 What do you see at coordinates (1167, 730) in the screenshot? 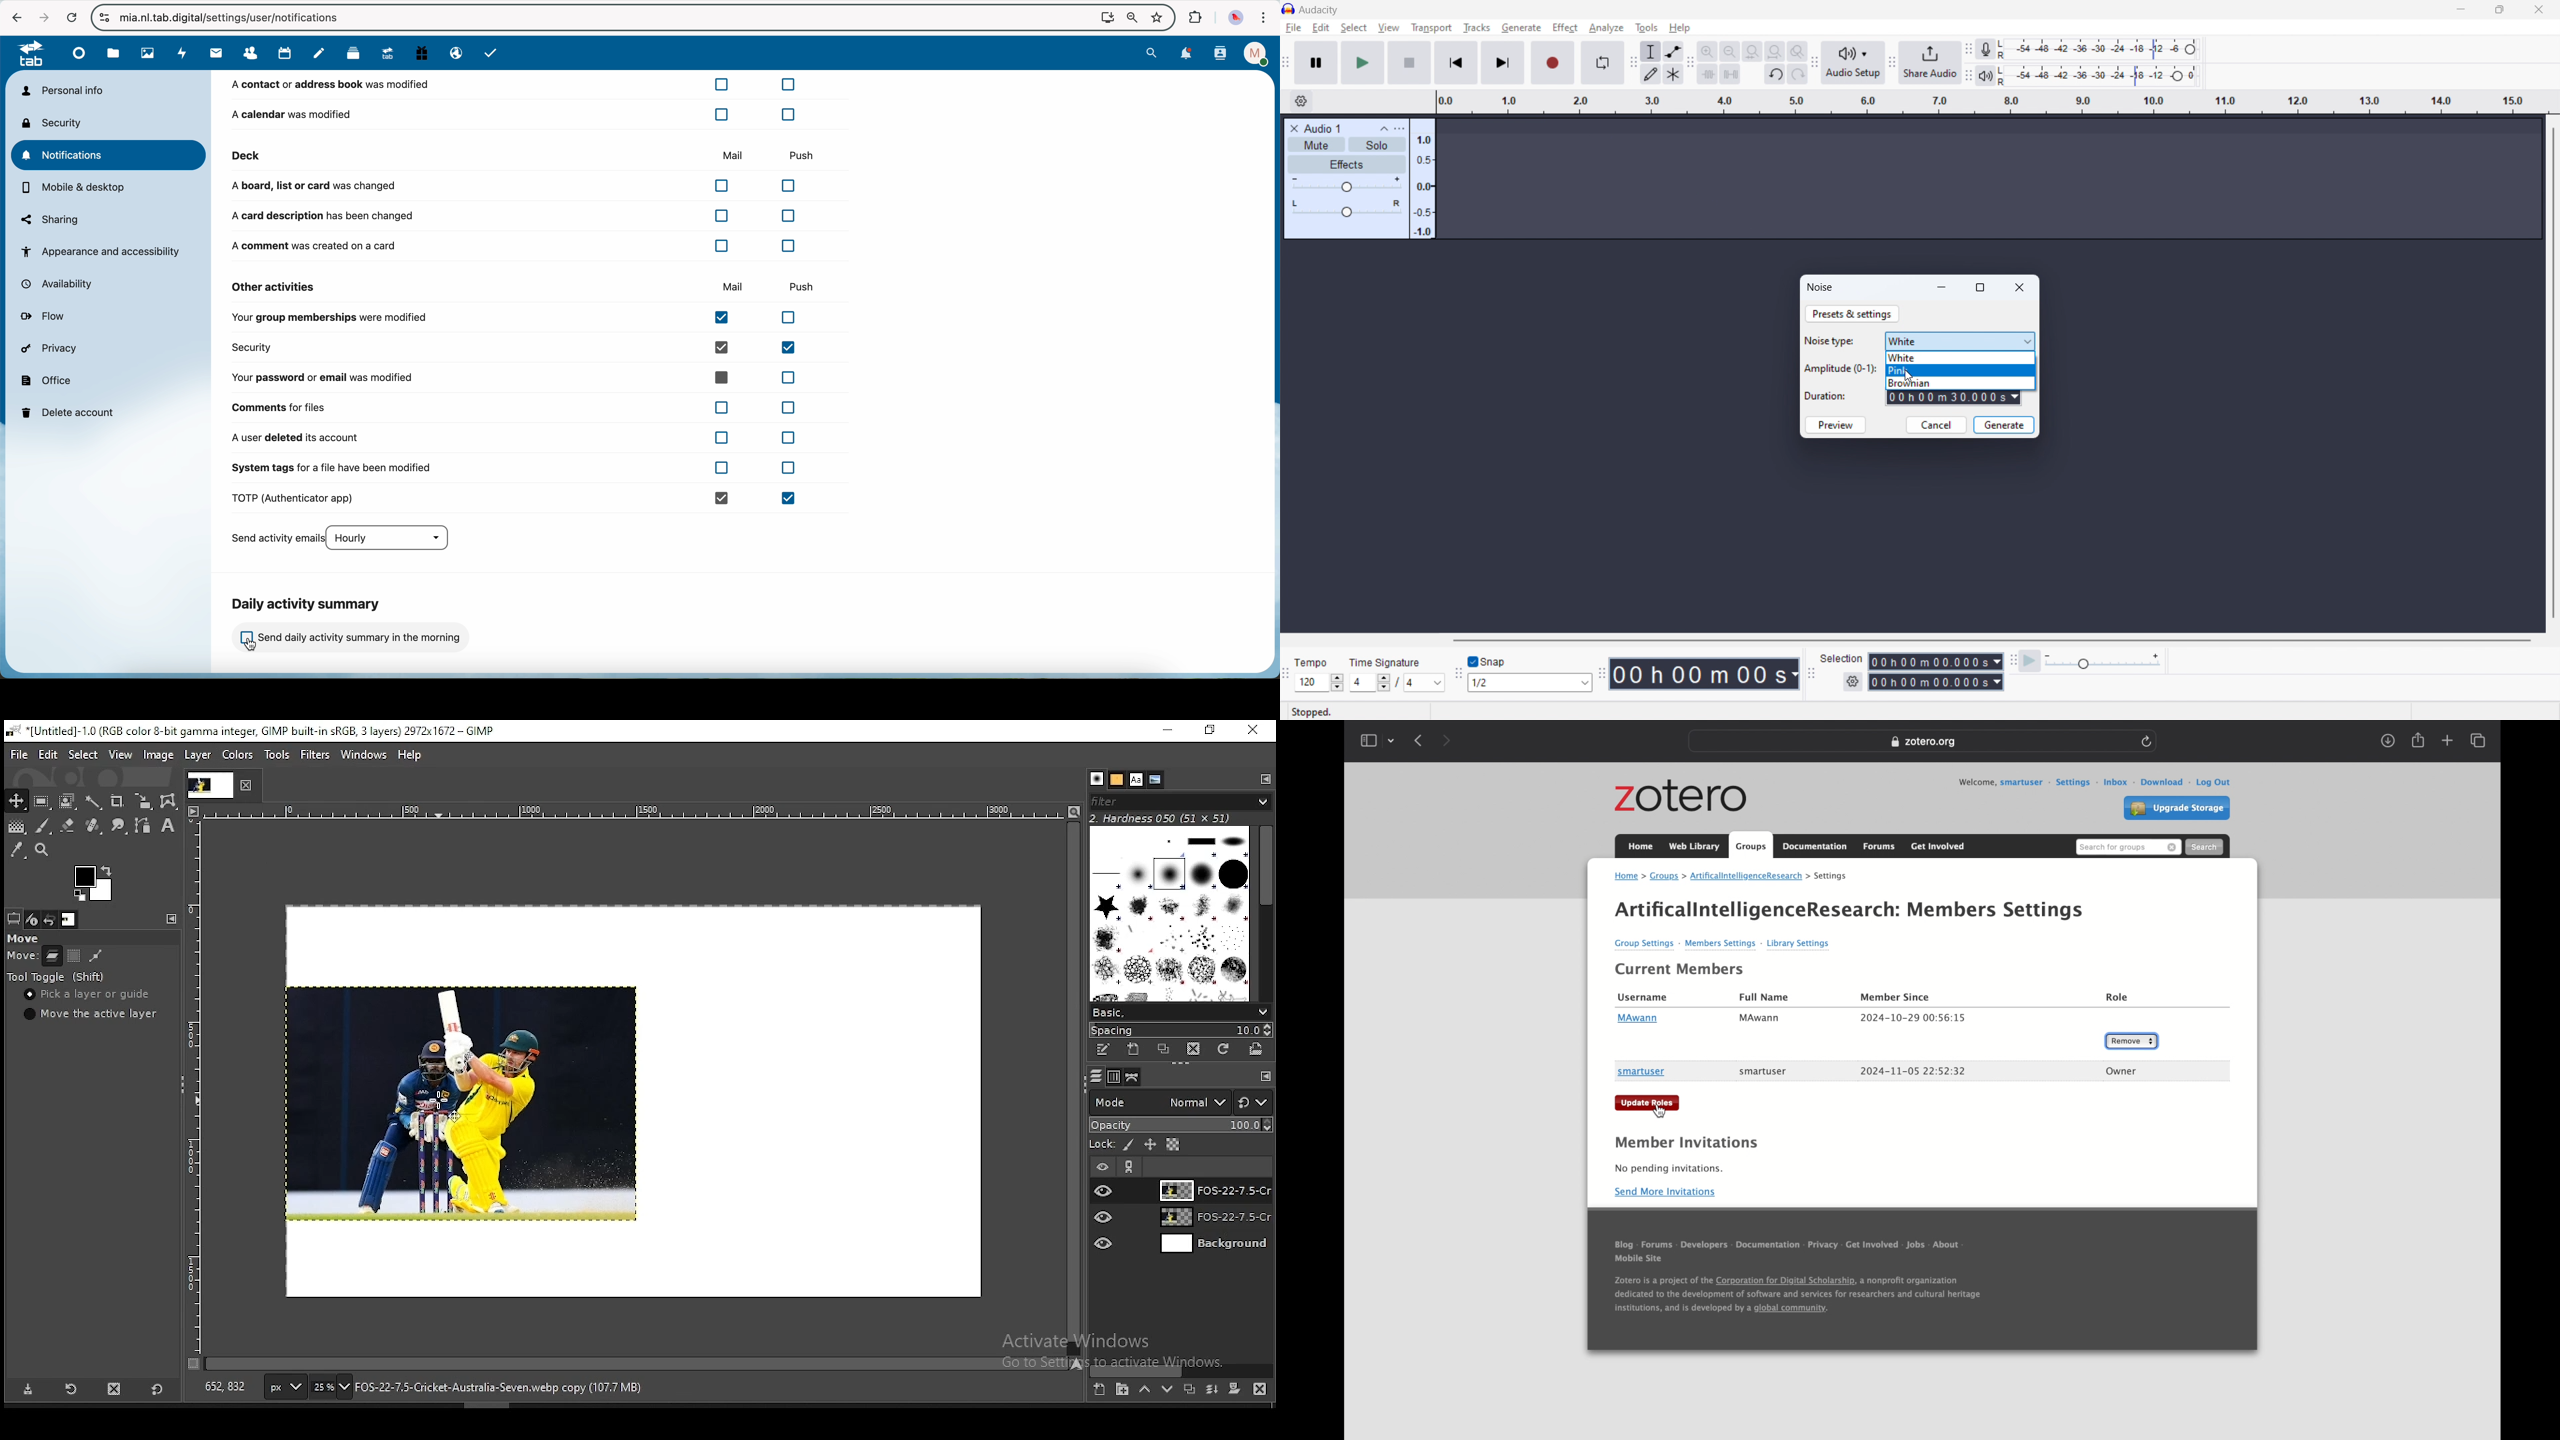
I see `Minimise ` at bounding box center [1167, 730].